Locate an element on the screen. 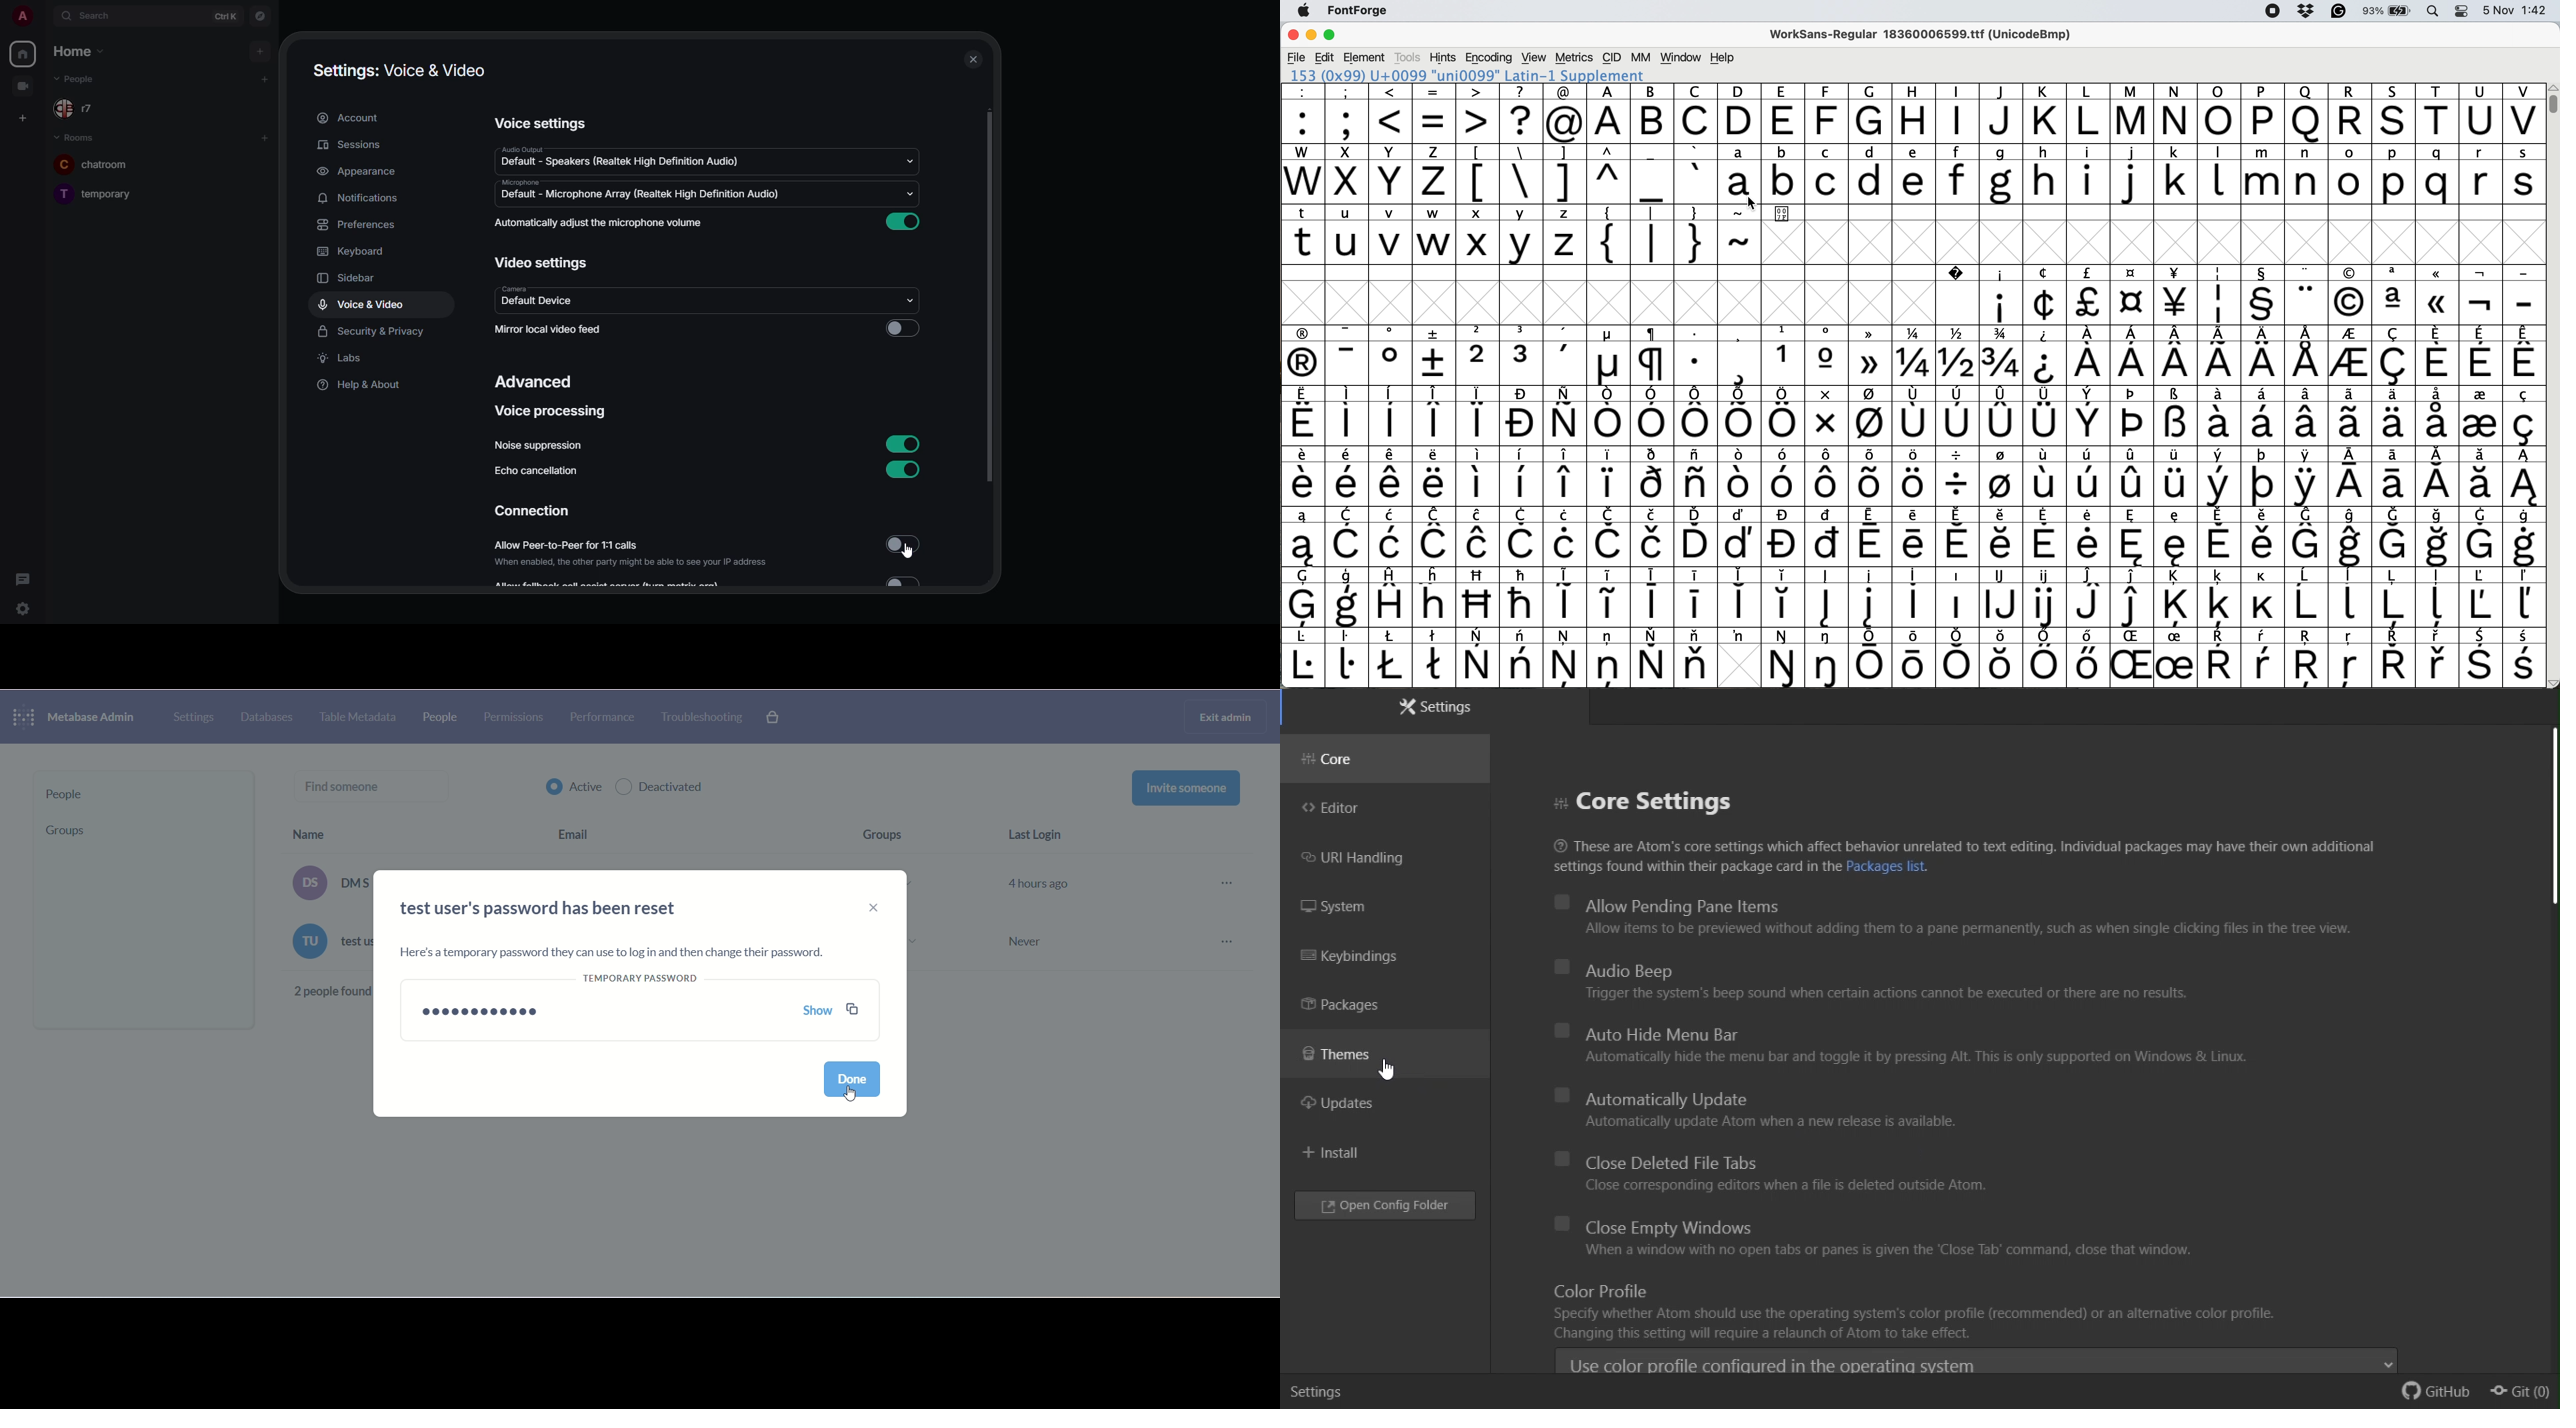 This screenshot has height=1428, width=2576. add is located at coordinates (261, 51).